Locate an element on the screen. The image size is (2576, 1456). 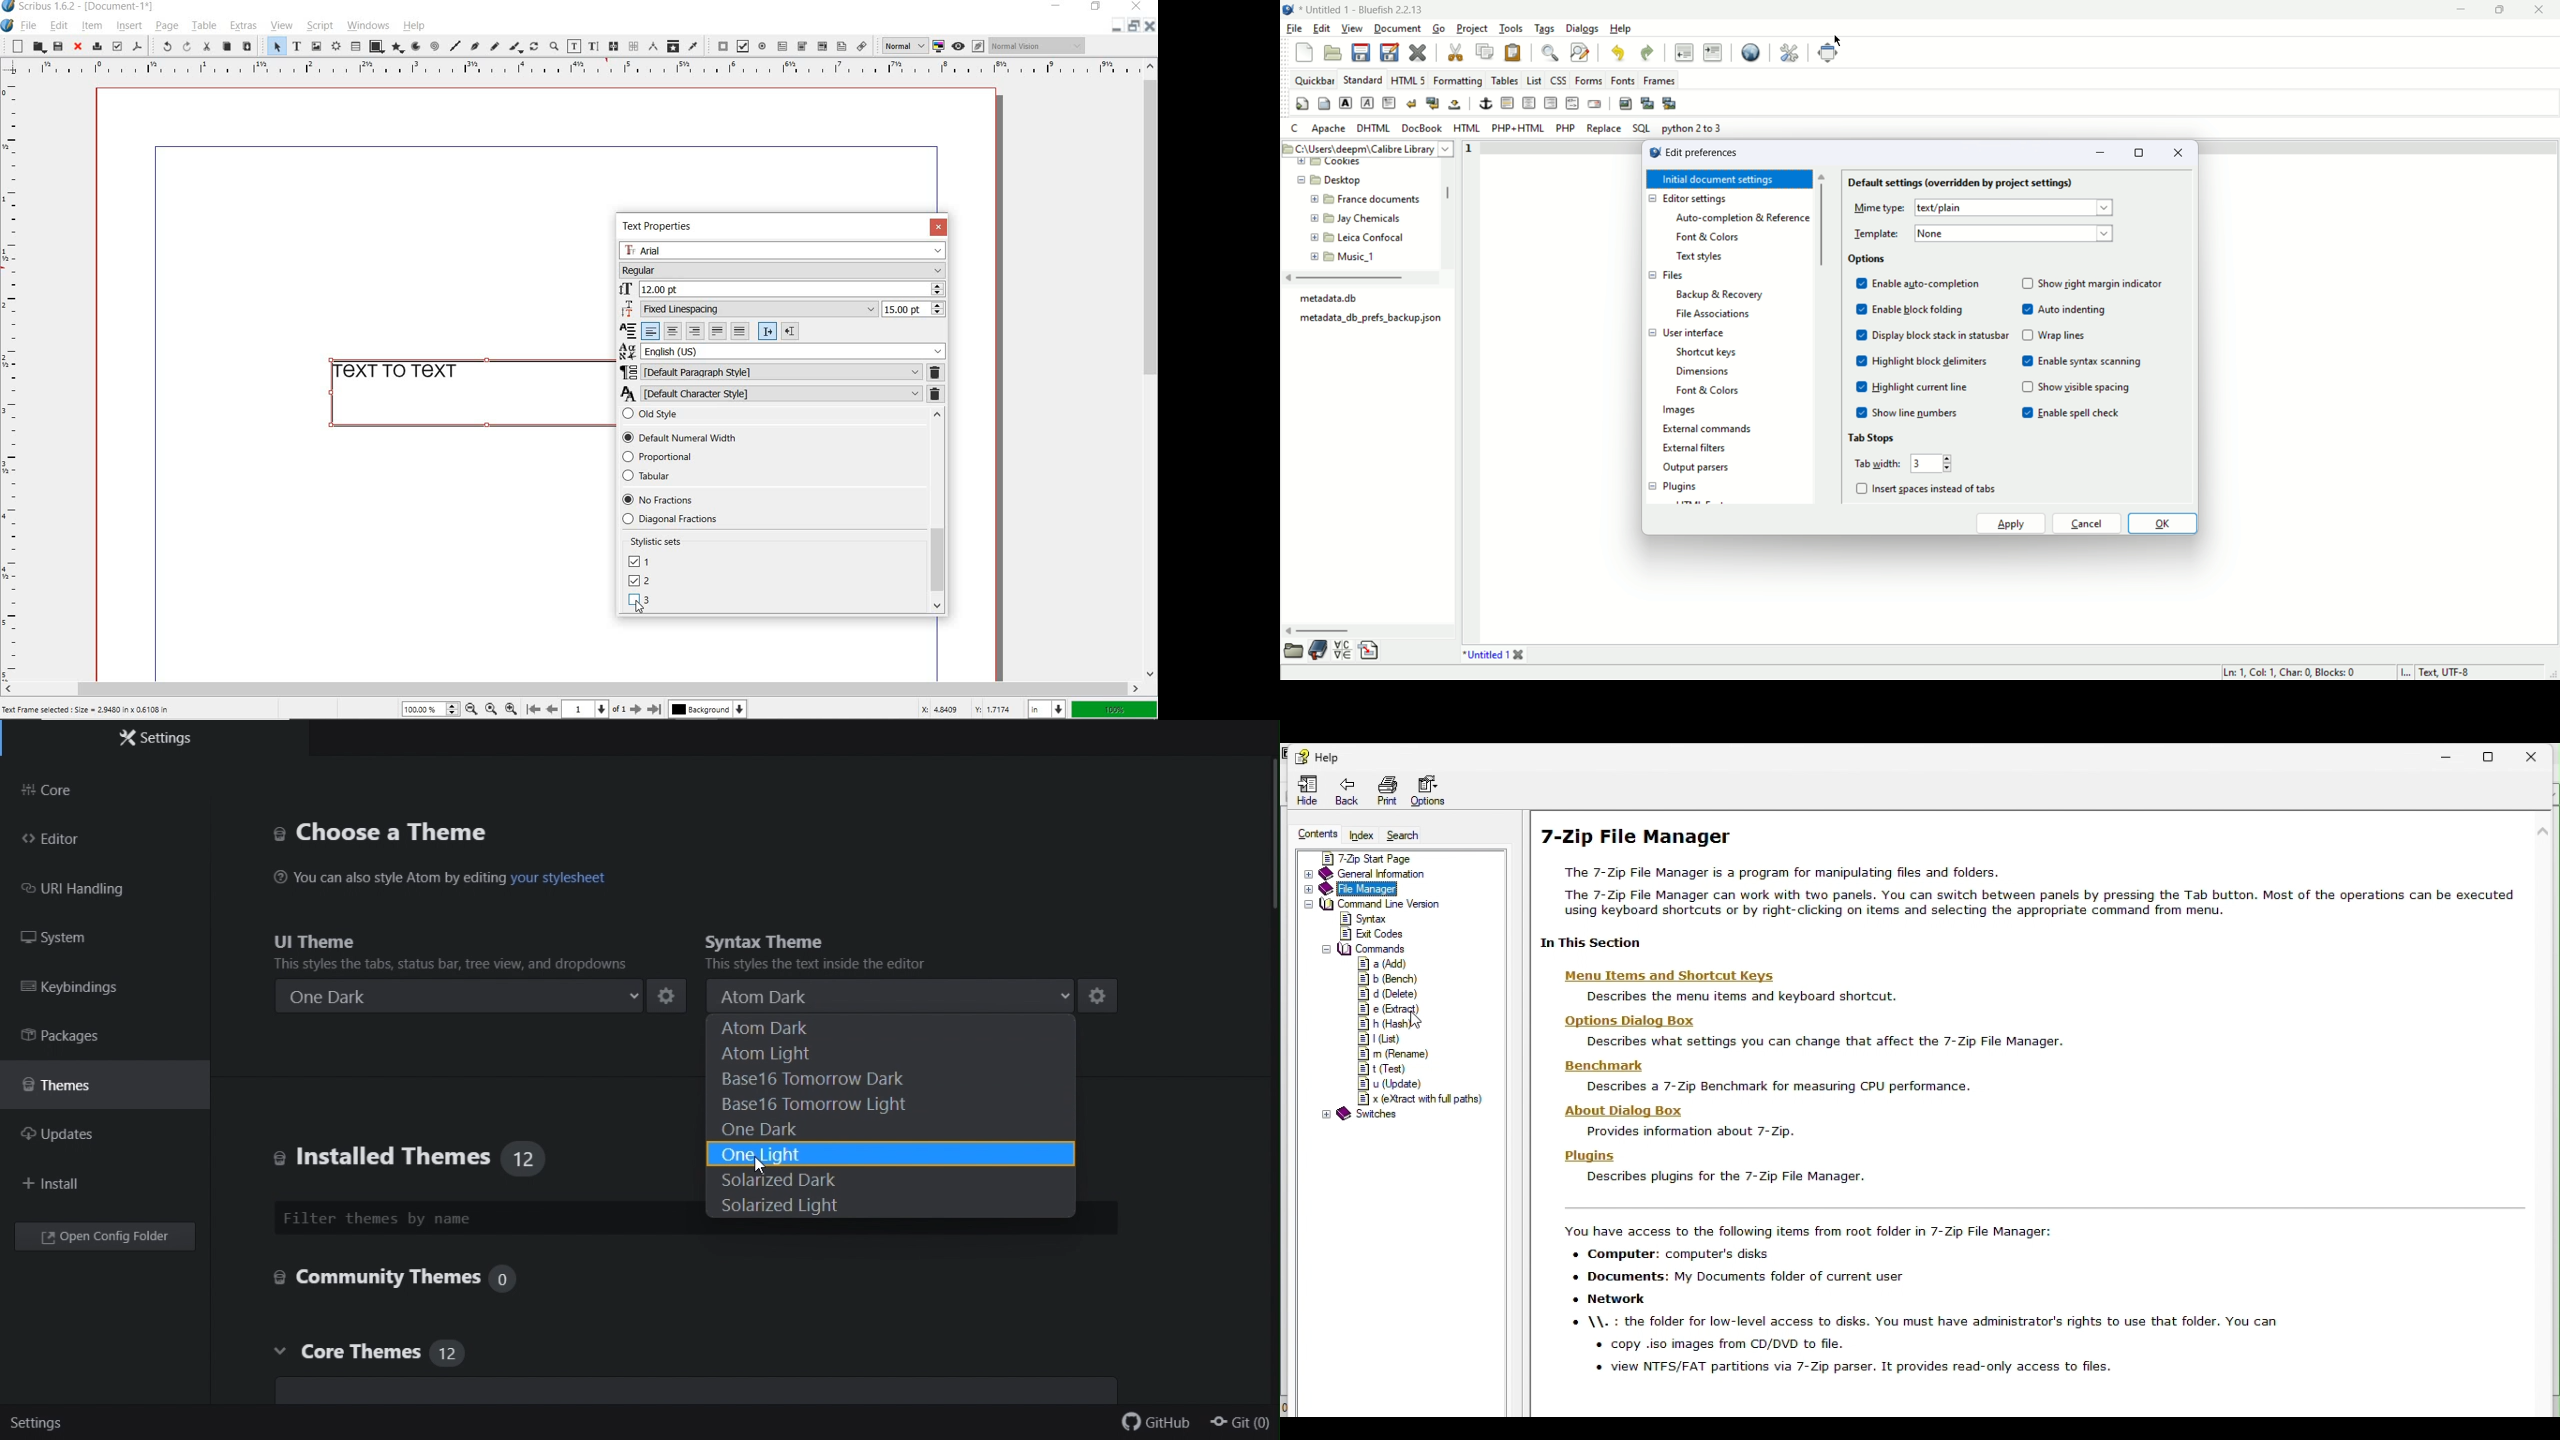
Vertical page margin is located at coordinates (566, 69).